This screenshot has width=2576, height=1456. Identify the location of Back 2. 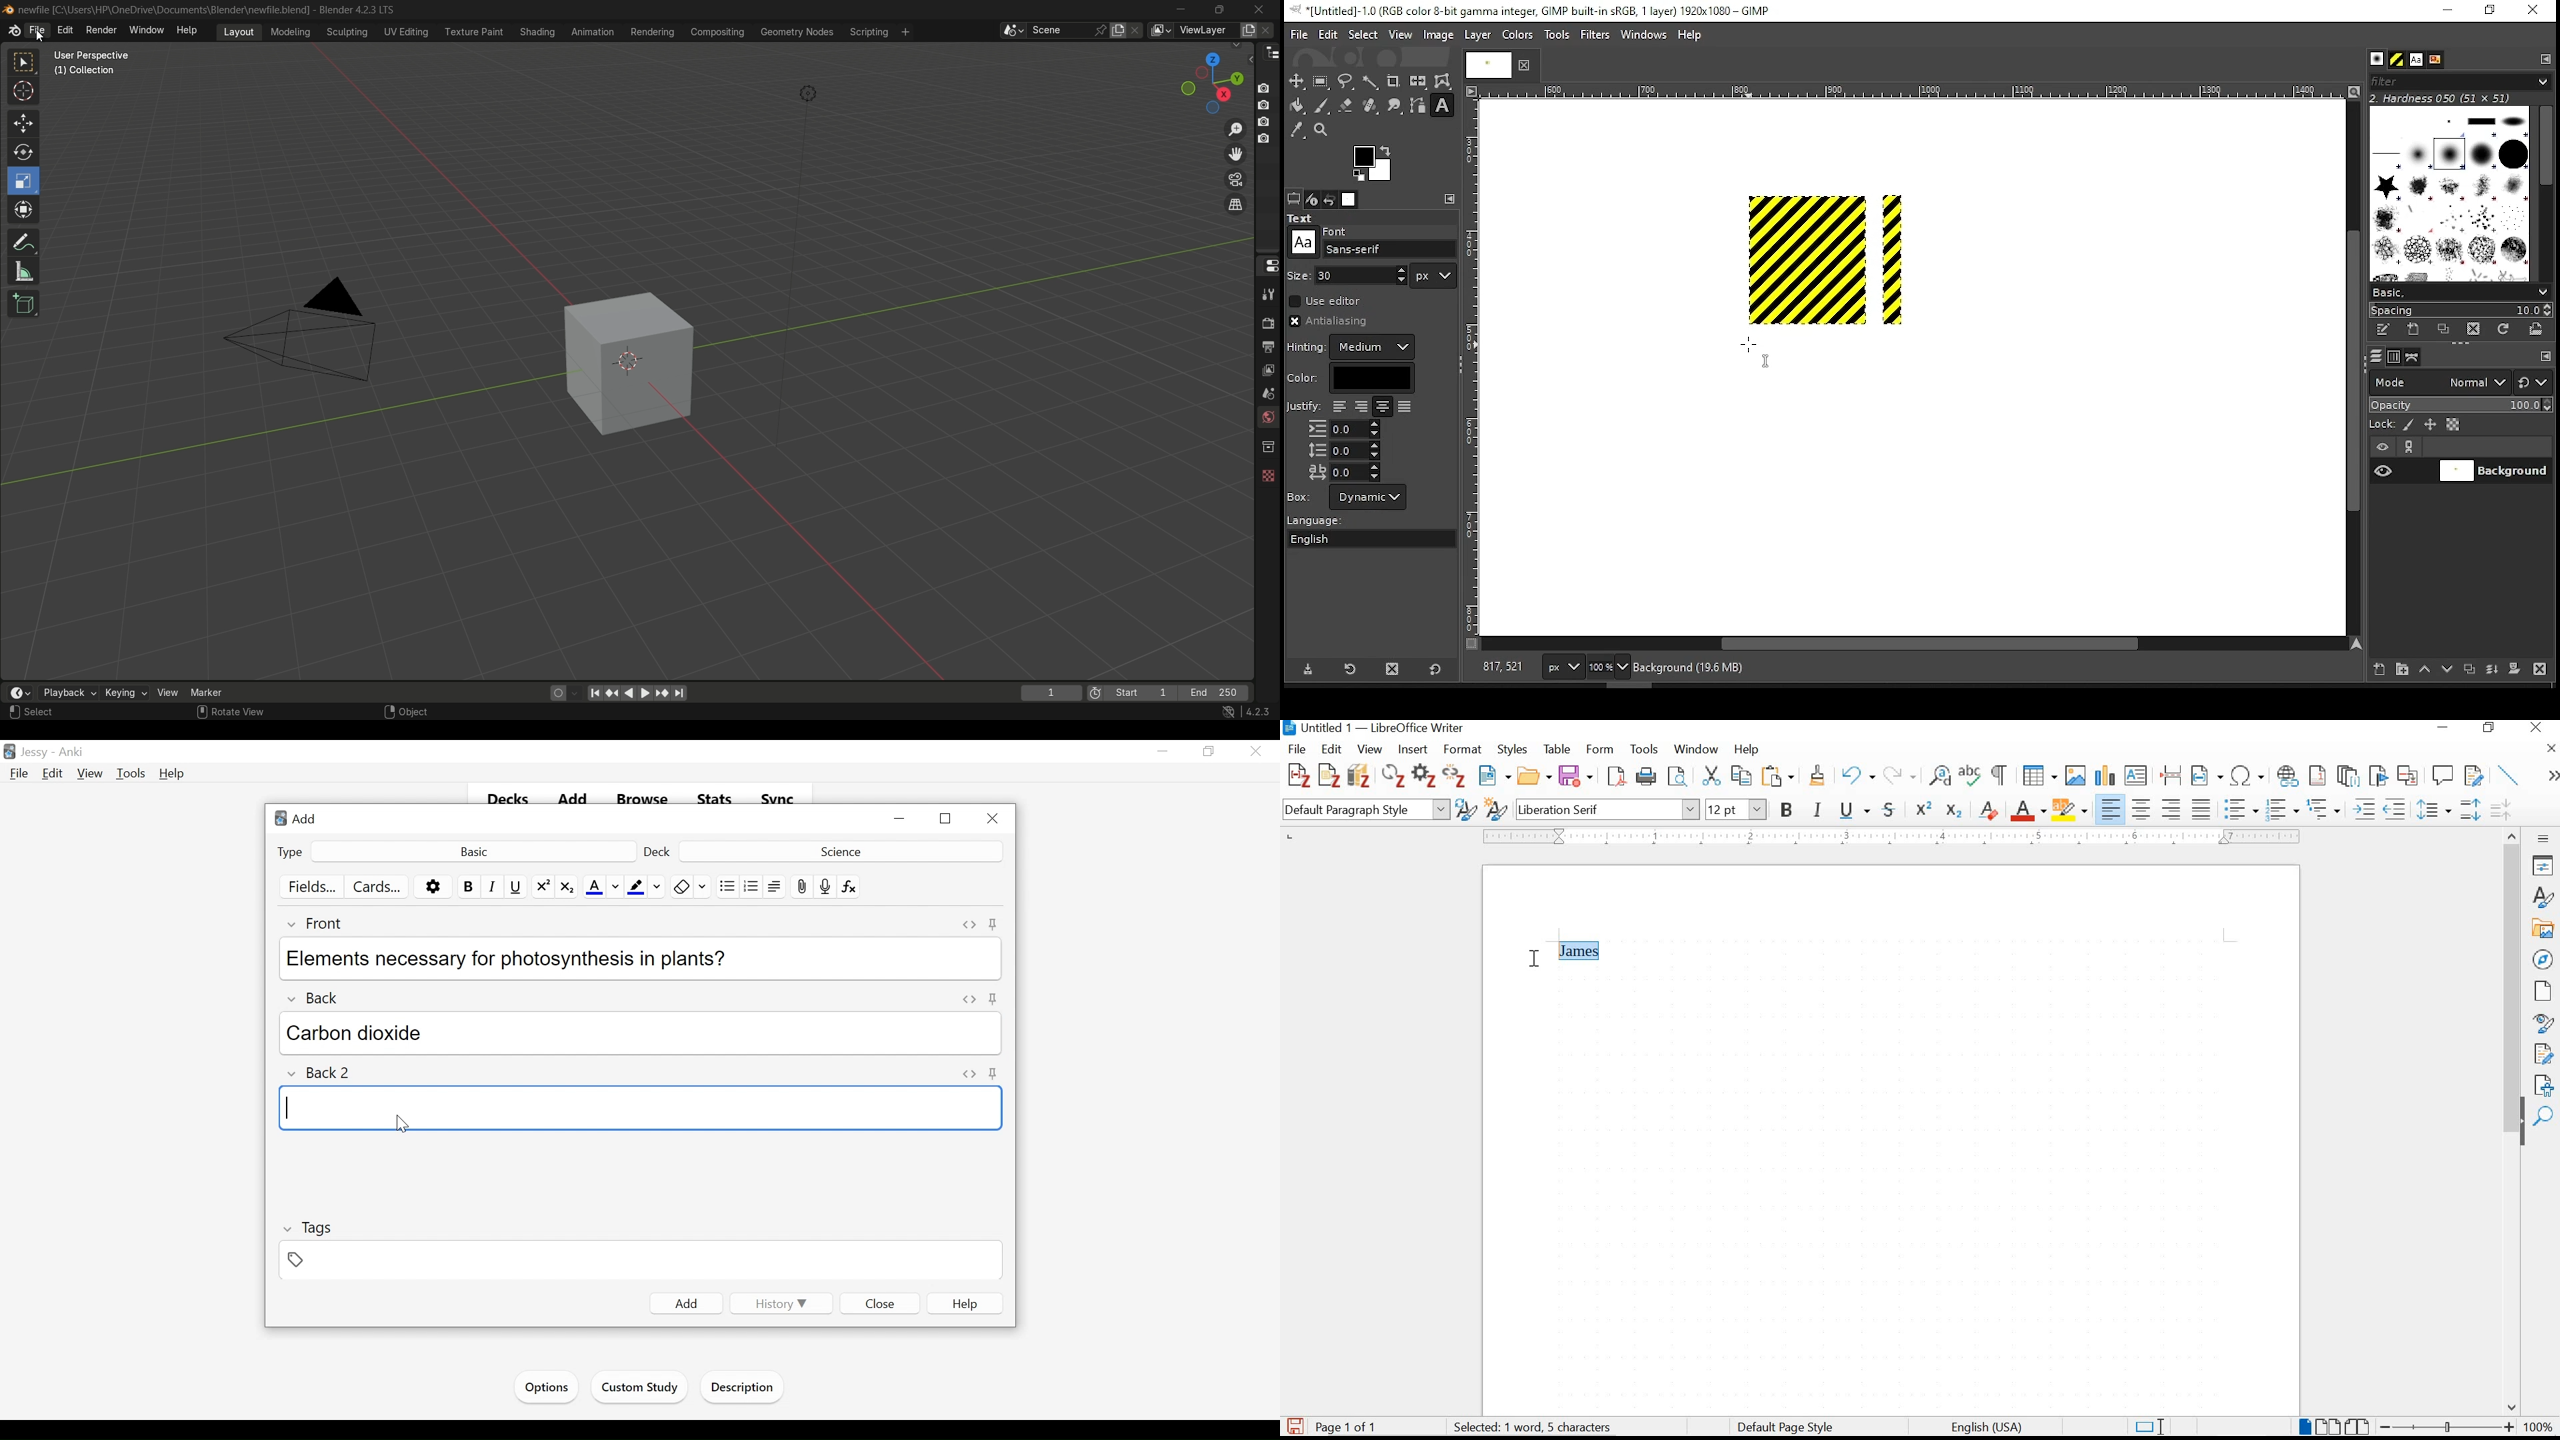
(325, 1073).